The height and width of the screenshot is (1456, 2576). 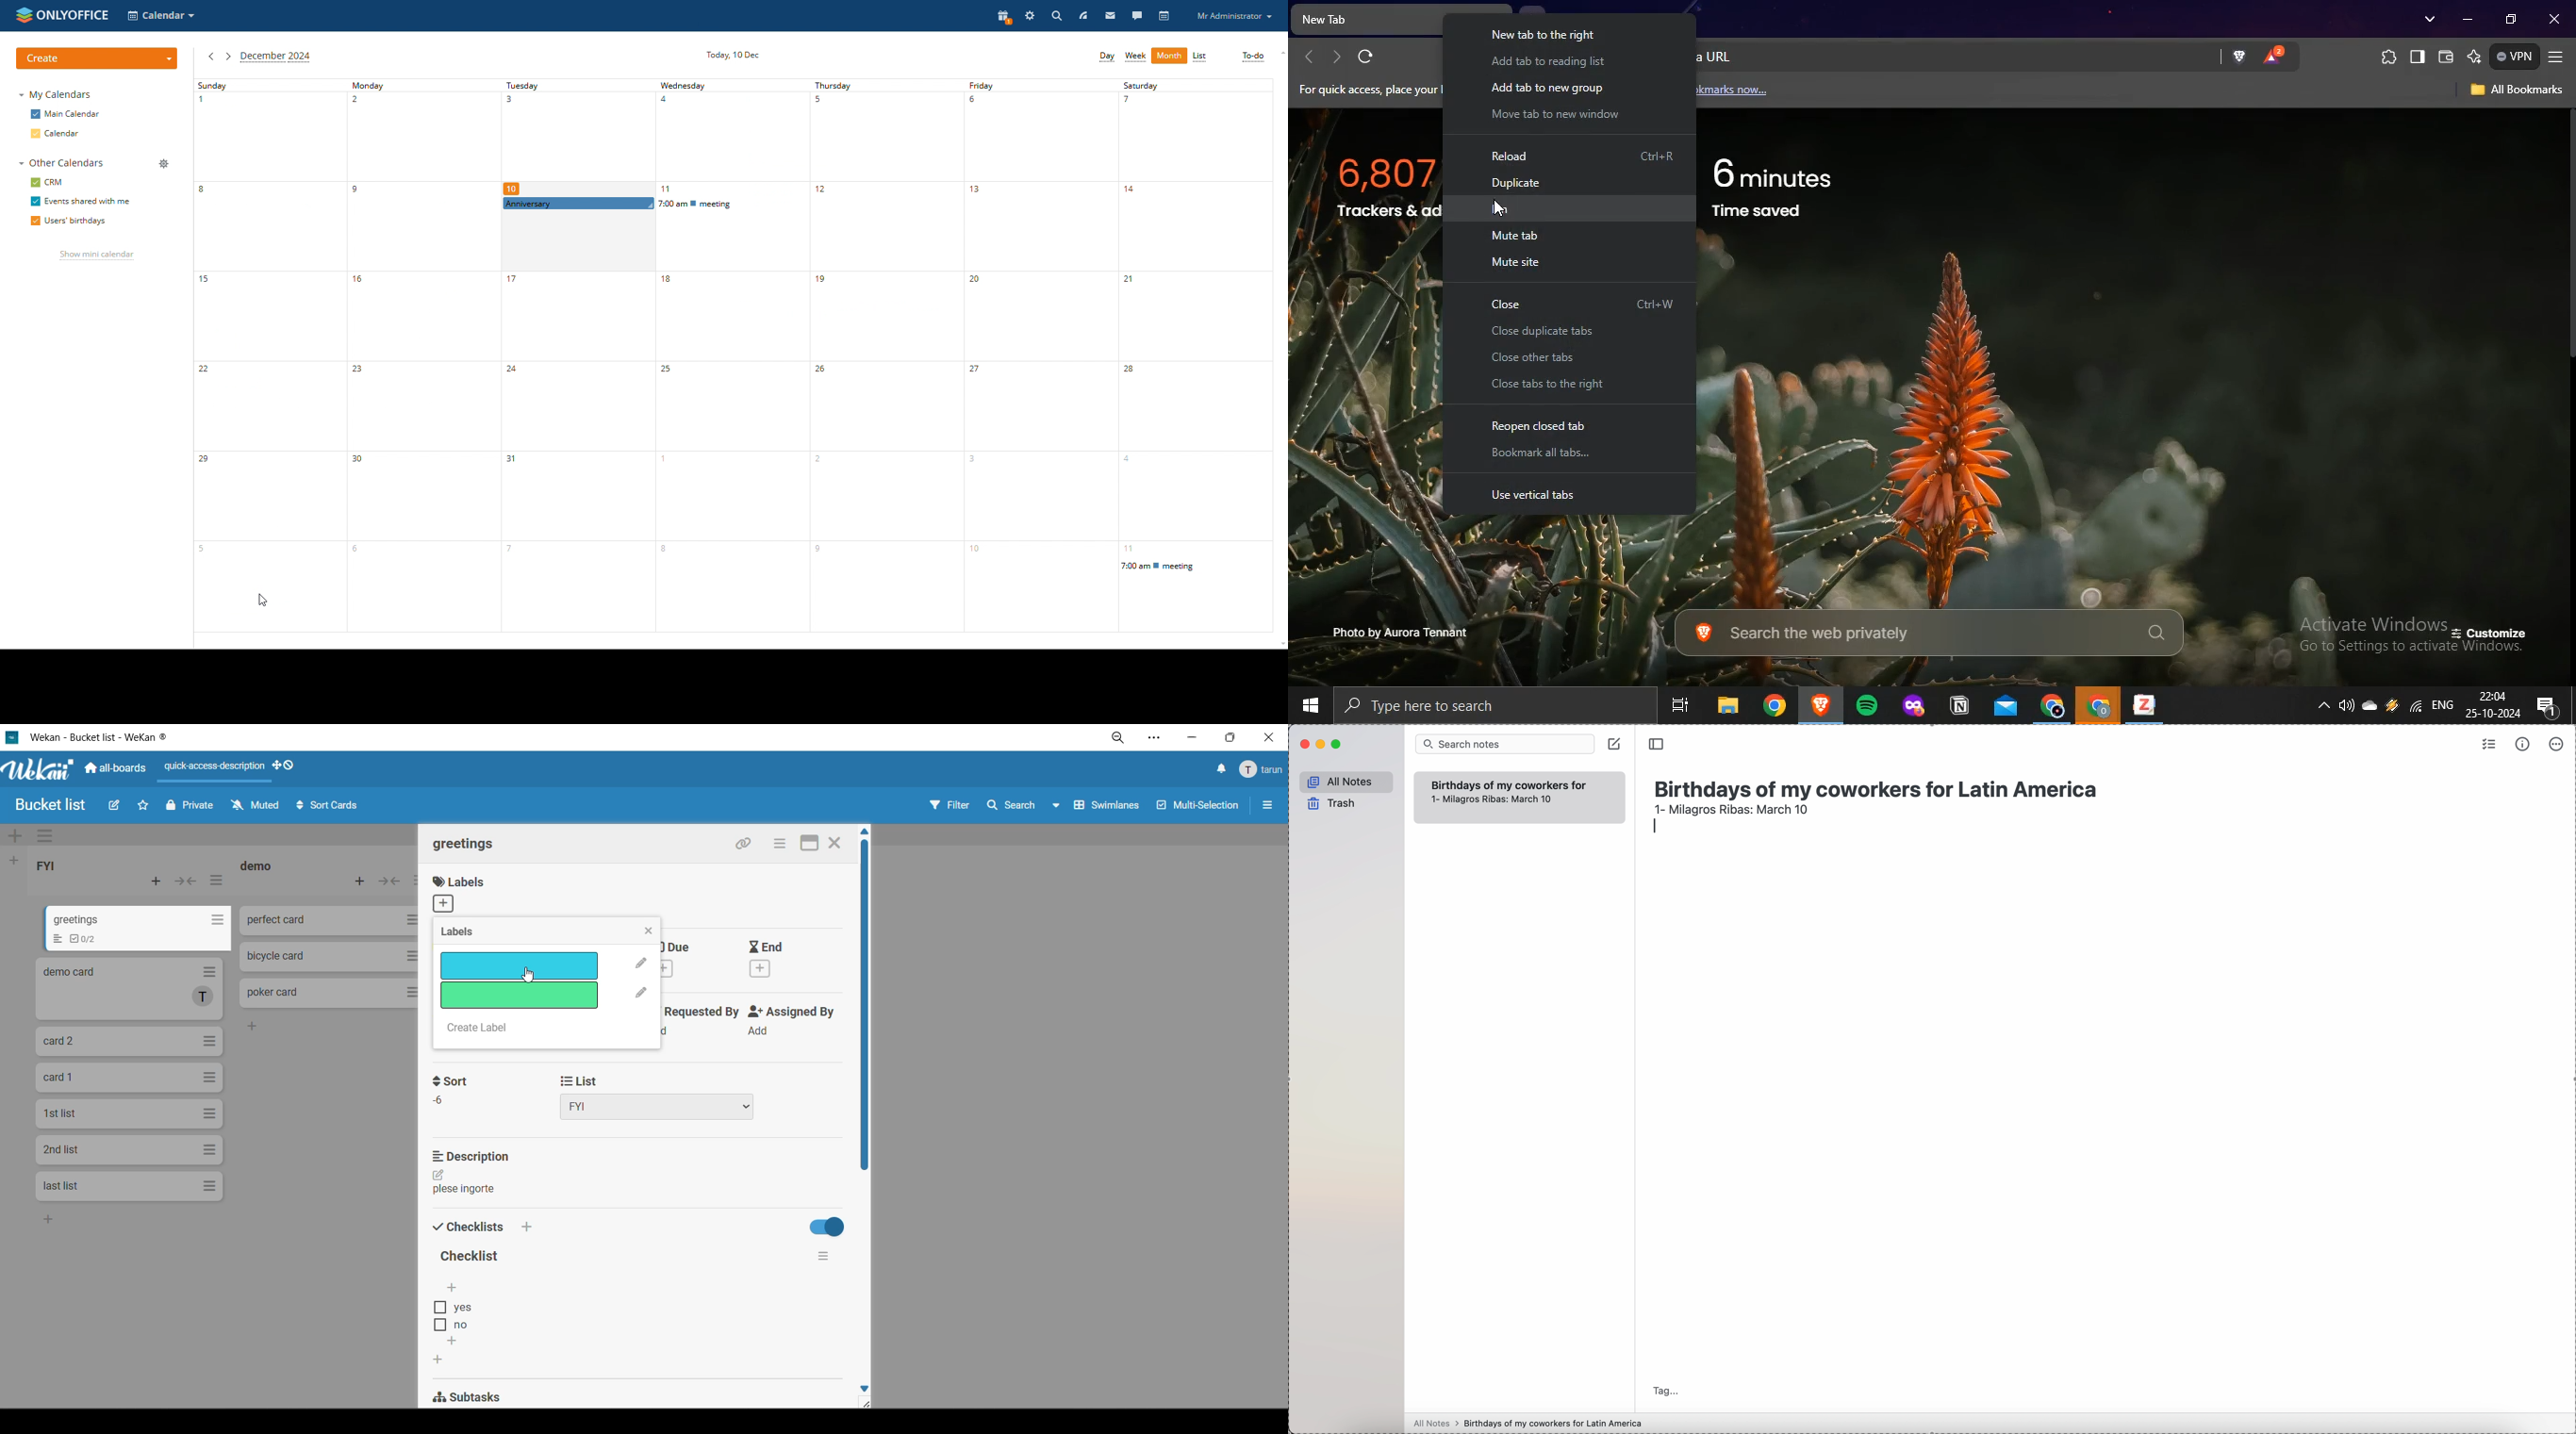 What do you see at coordinates (1195, 808) in the screenshot?
I see `multiselection` at bounding box center [1195, 808].